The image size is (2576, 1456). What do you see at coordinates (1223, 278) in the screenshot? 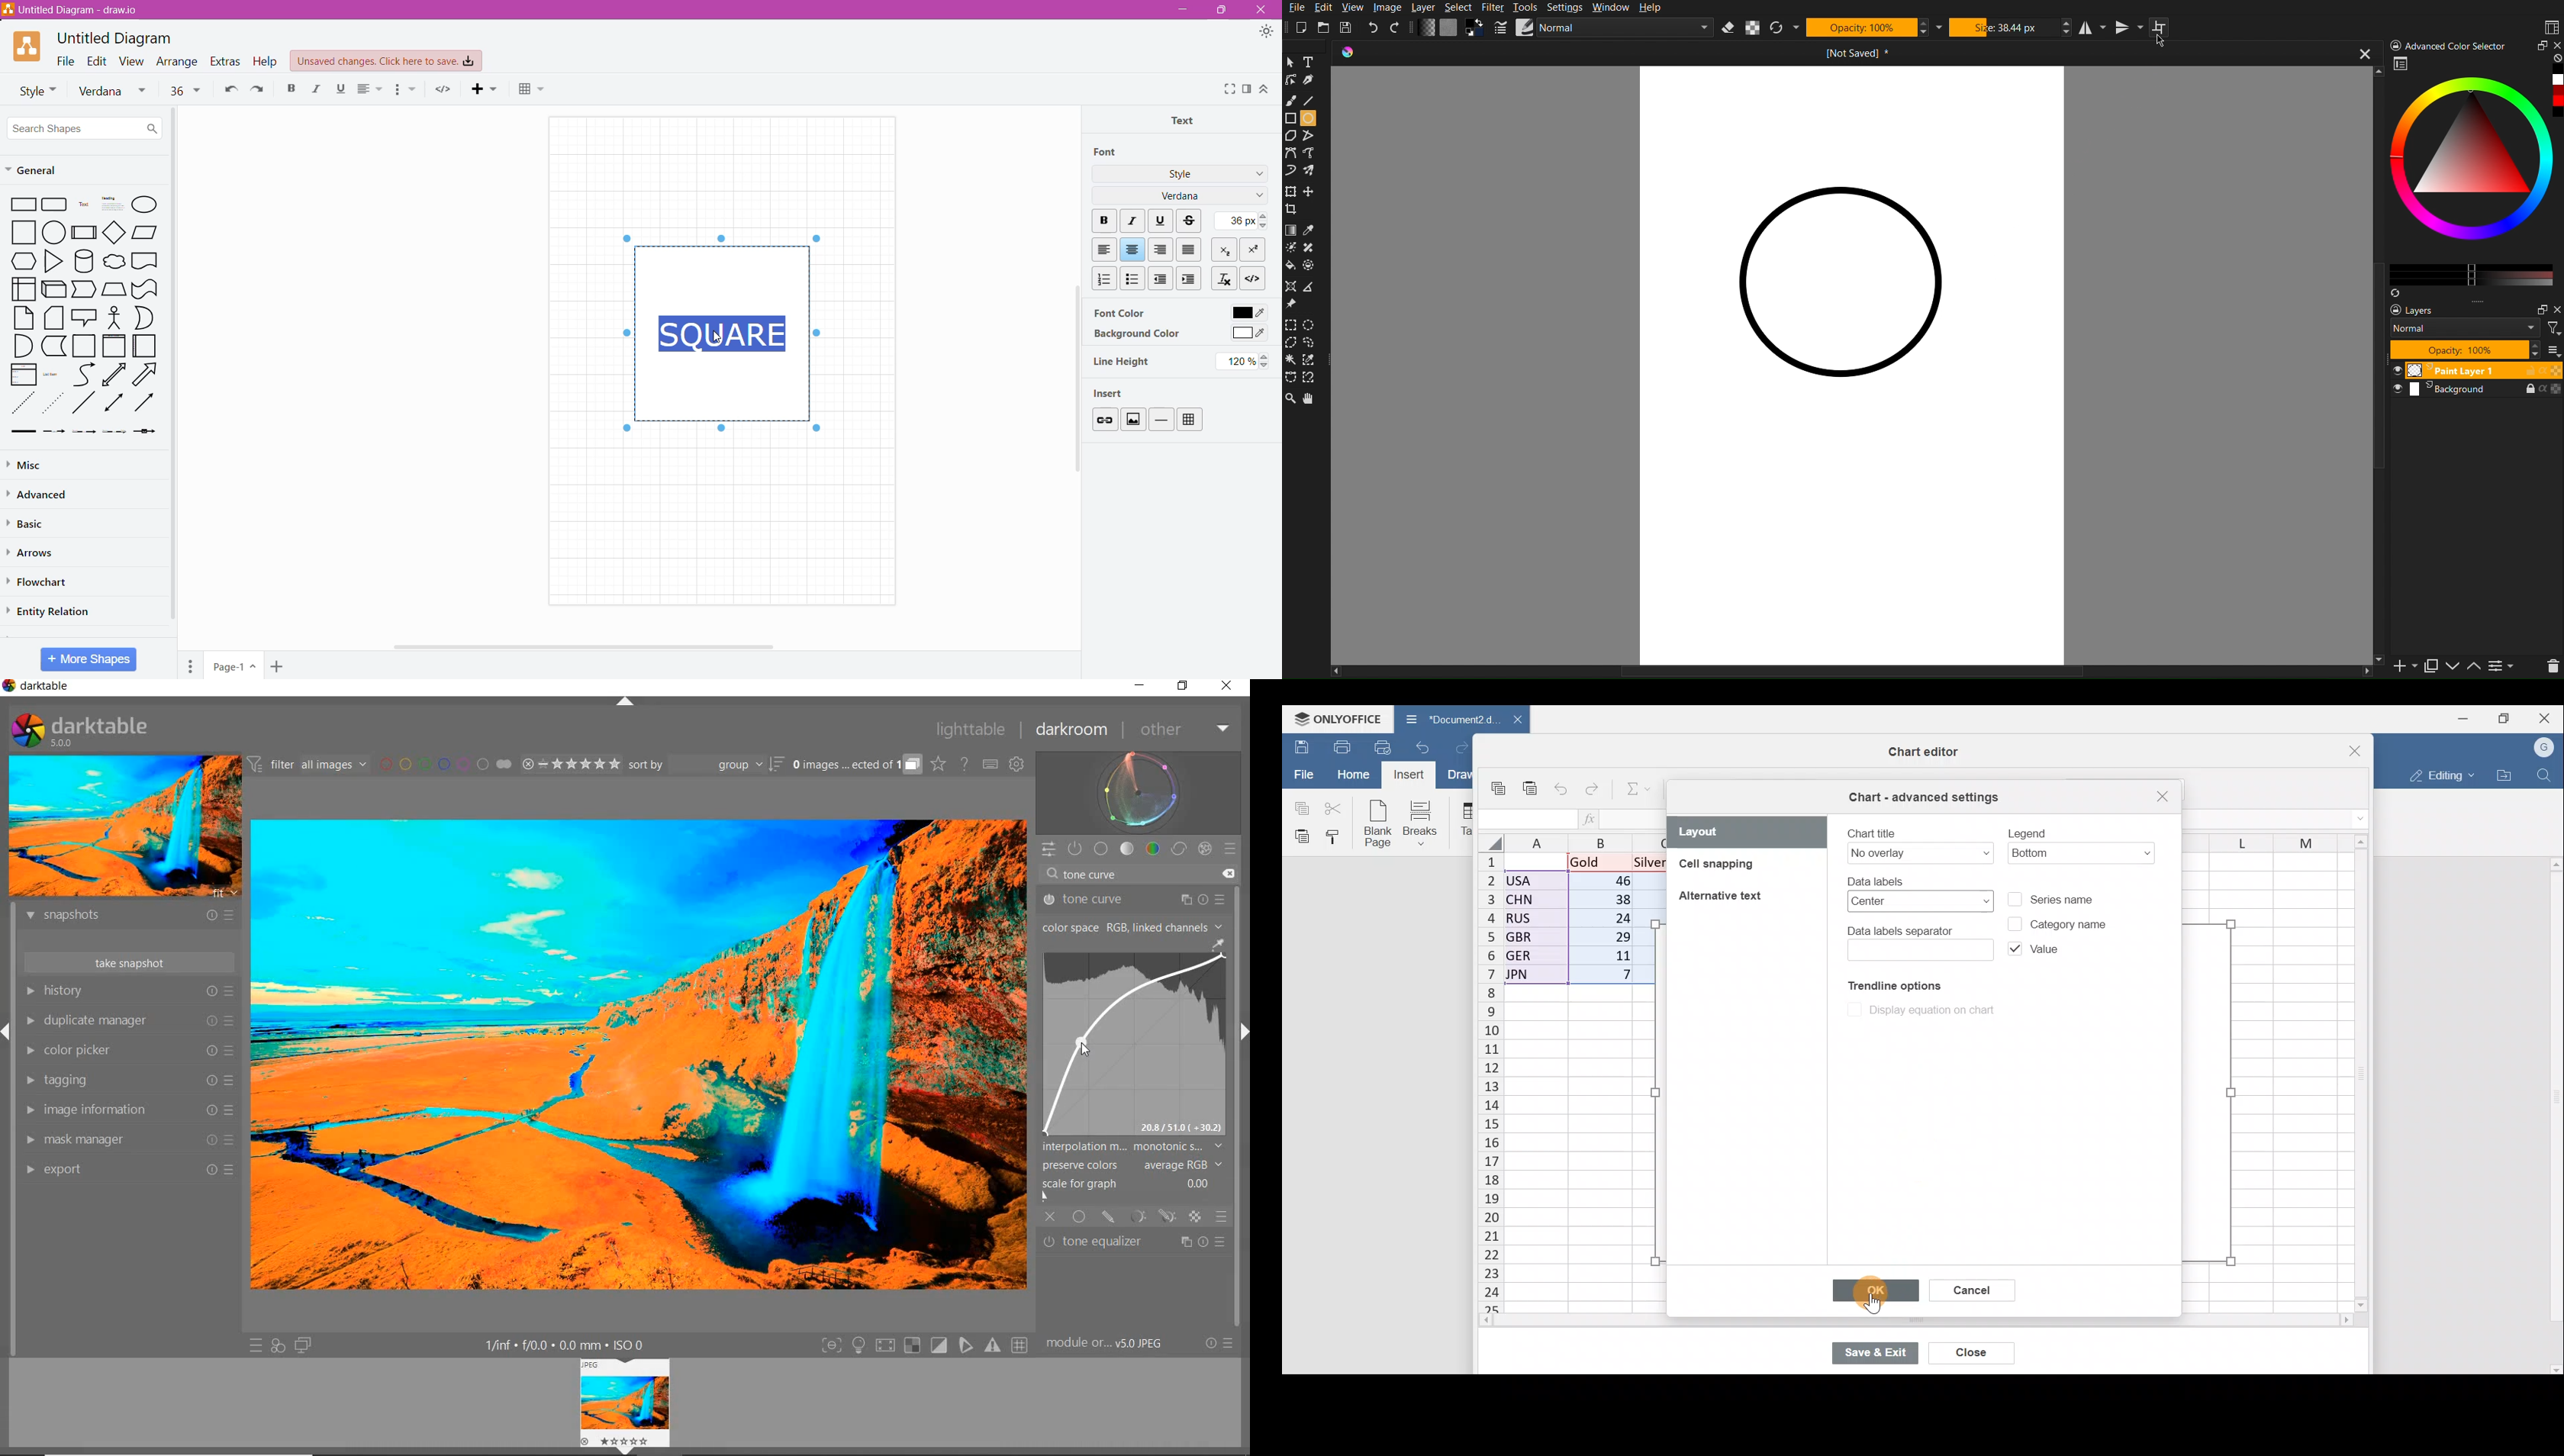
I see `Clear Formatting` at bounding box center [1223, 278].